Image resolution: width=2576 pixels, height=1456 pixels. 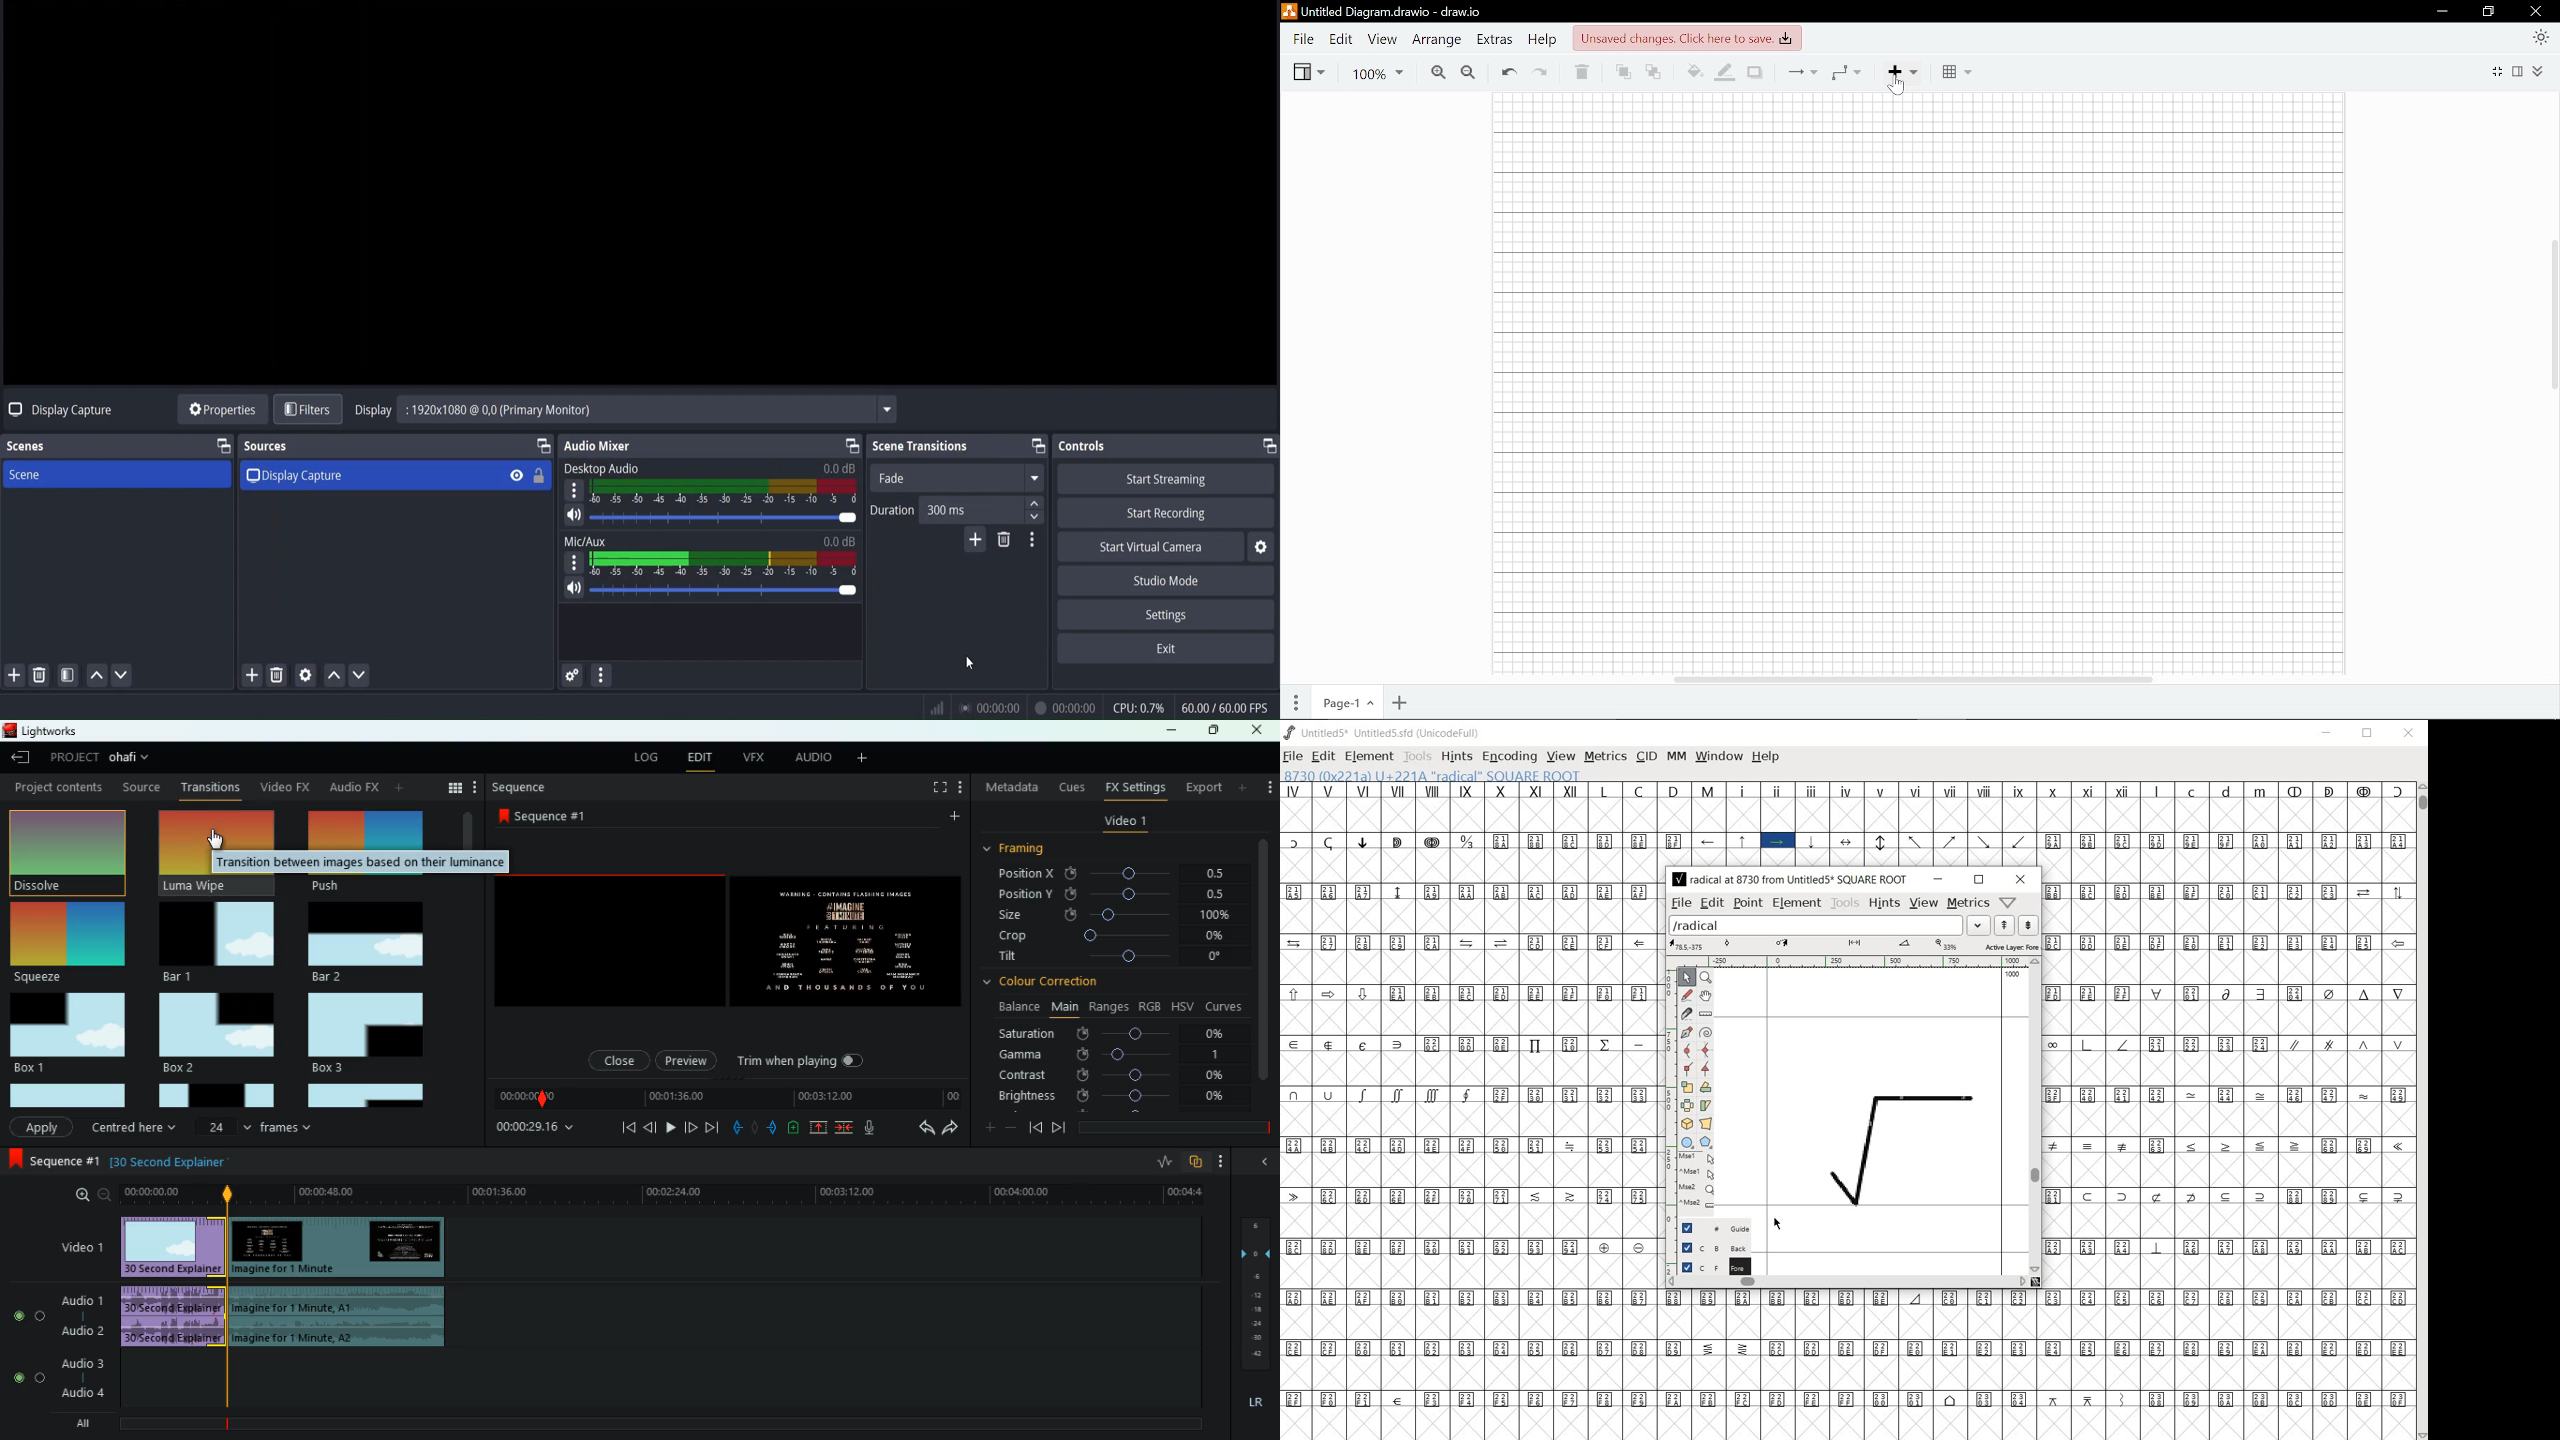 What do you see at coordinates (573, 563) in the screenshot?
I see `settings` at bounding box center [573, 563].